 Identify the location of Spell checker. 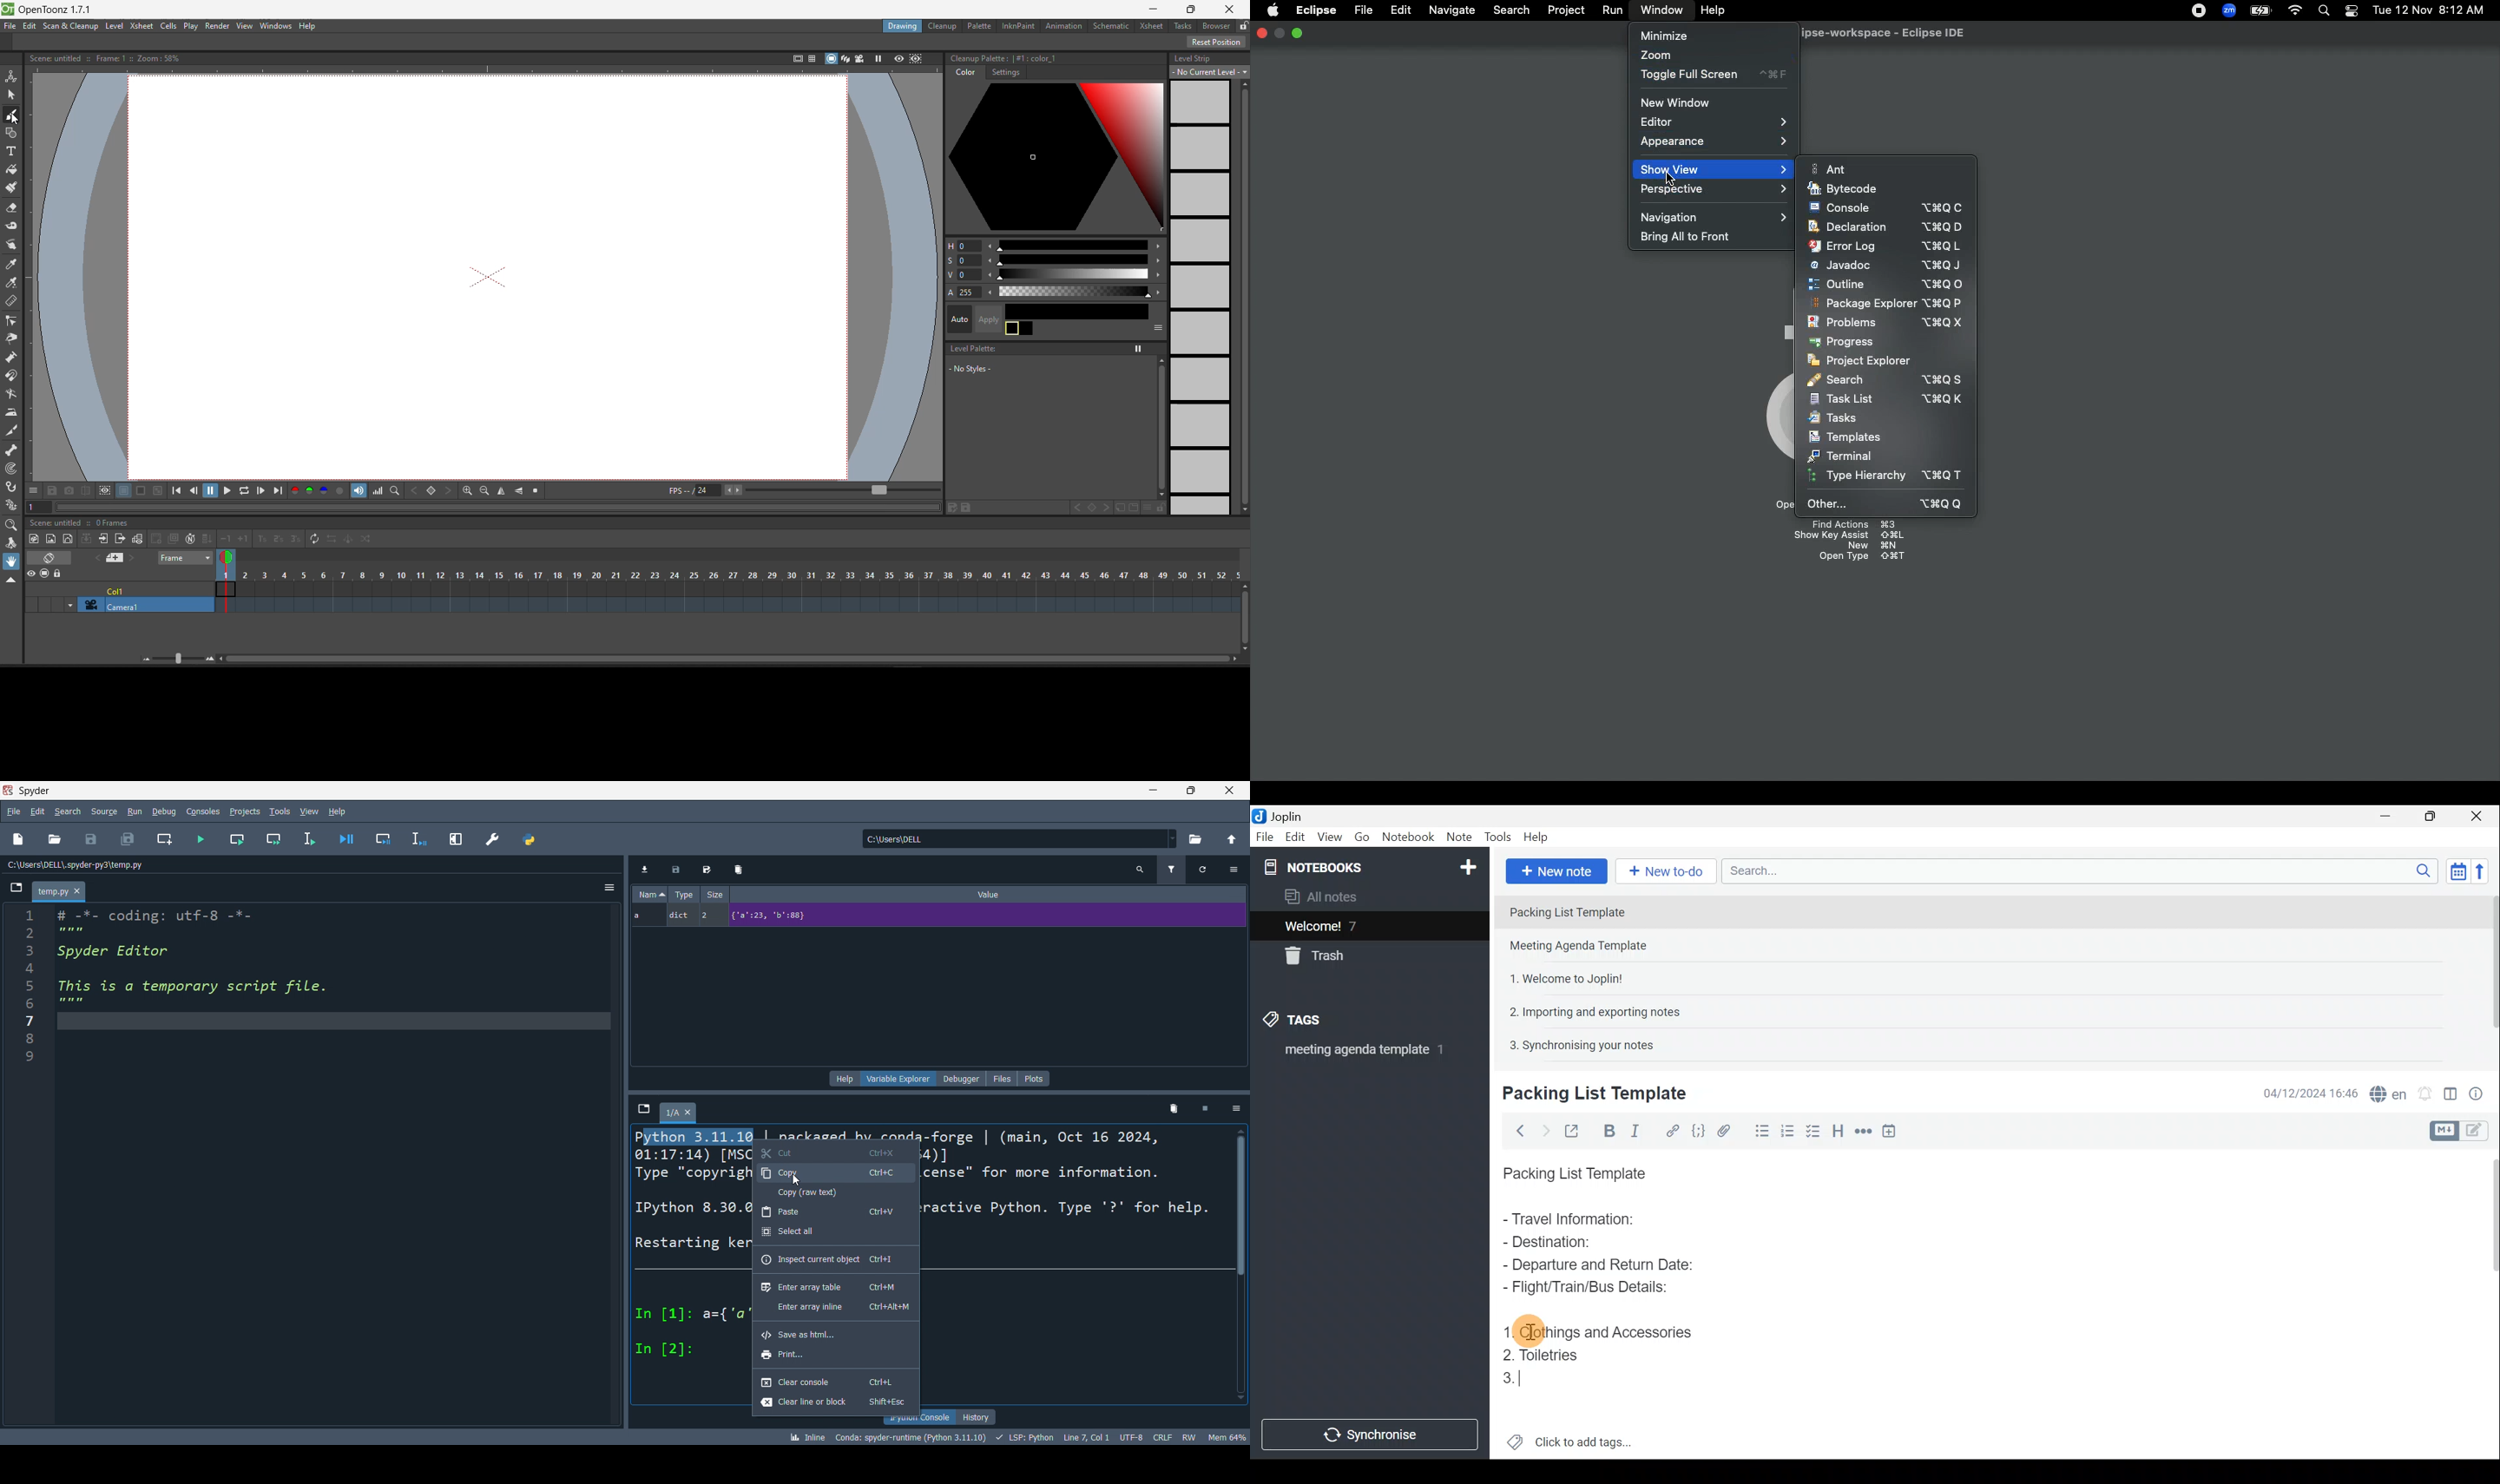
(2385, 1092).